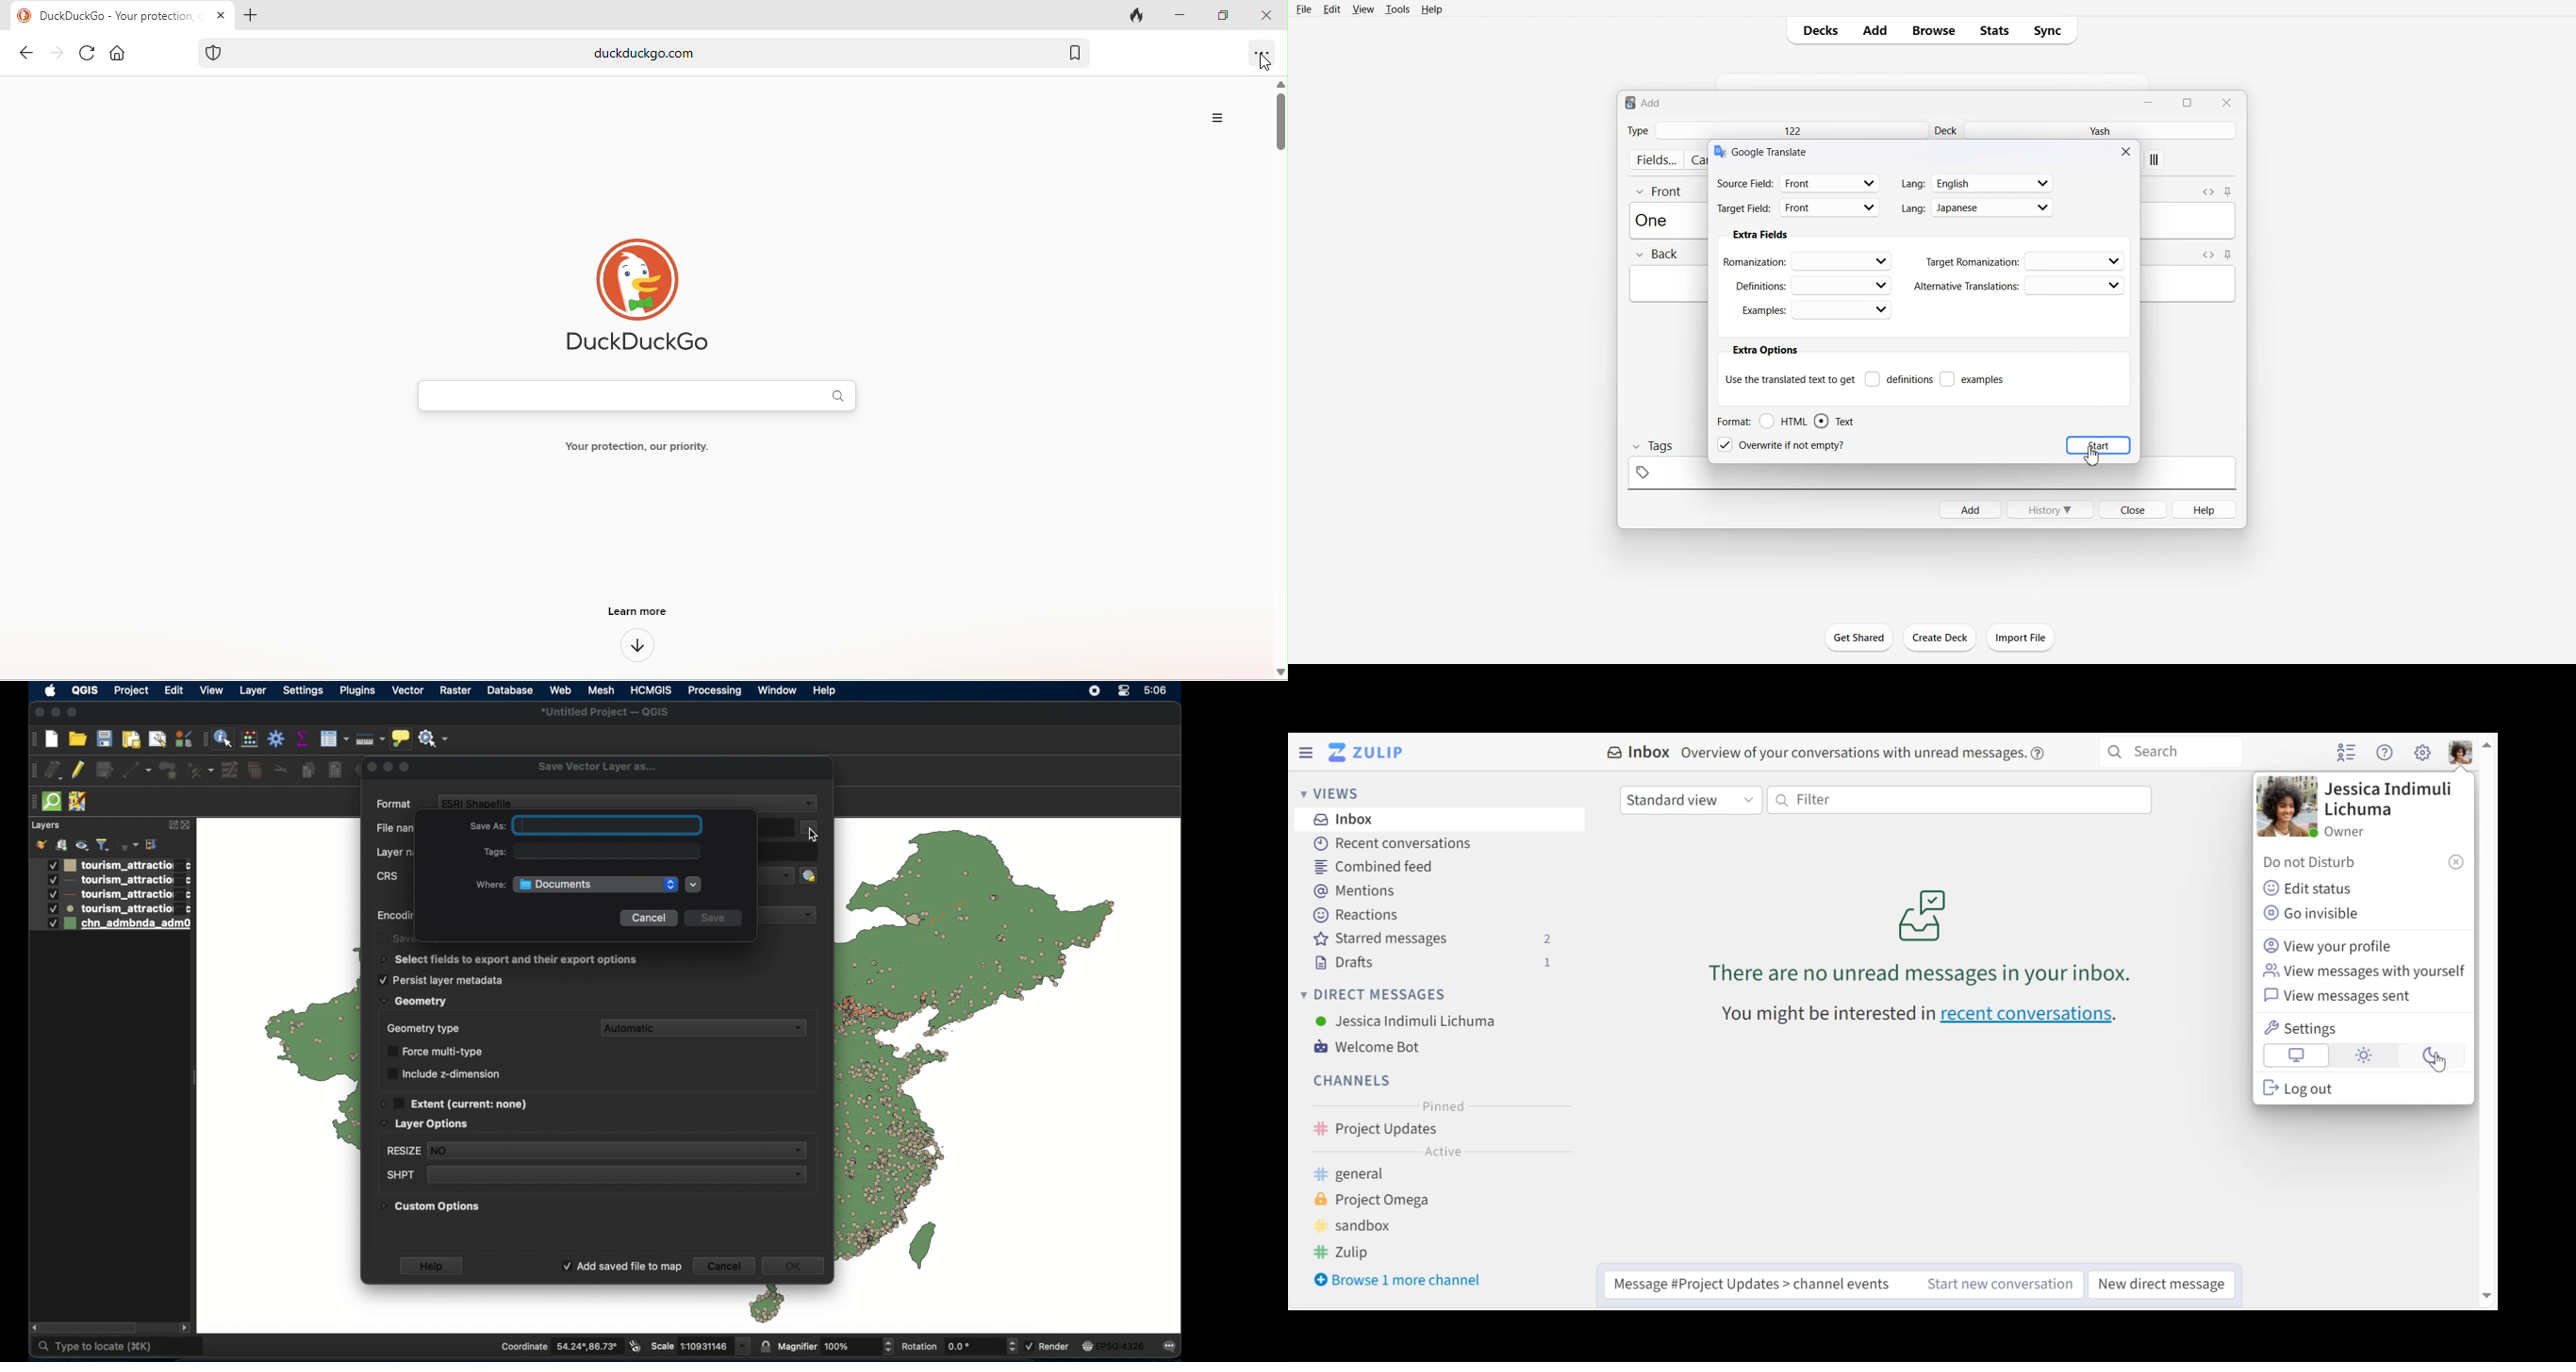 The image size is (2576, 1372). What do you see at coordinates (19, 16) in the screenshot?
I see `duckduckgo logo` at bounding box center [19, 16].